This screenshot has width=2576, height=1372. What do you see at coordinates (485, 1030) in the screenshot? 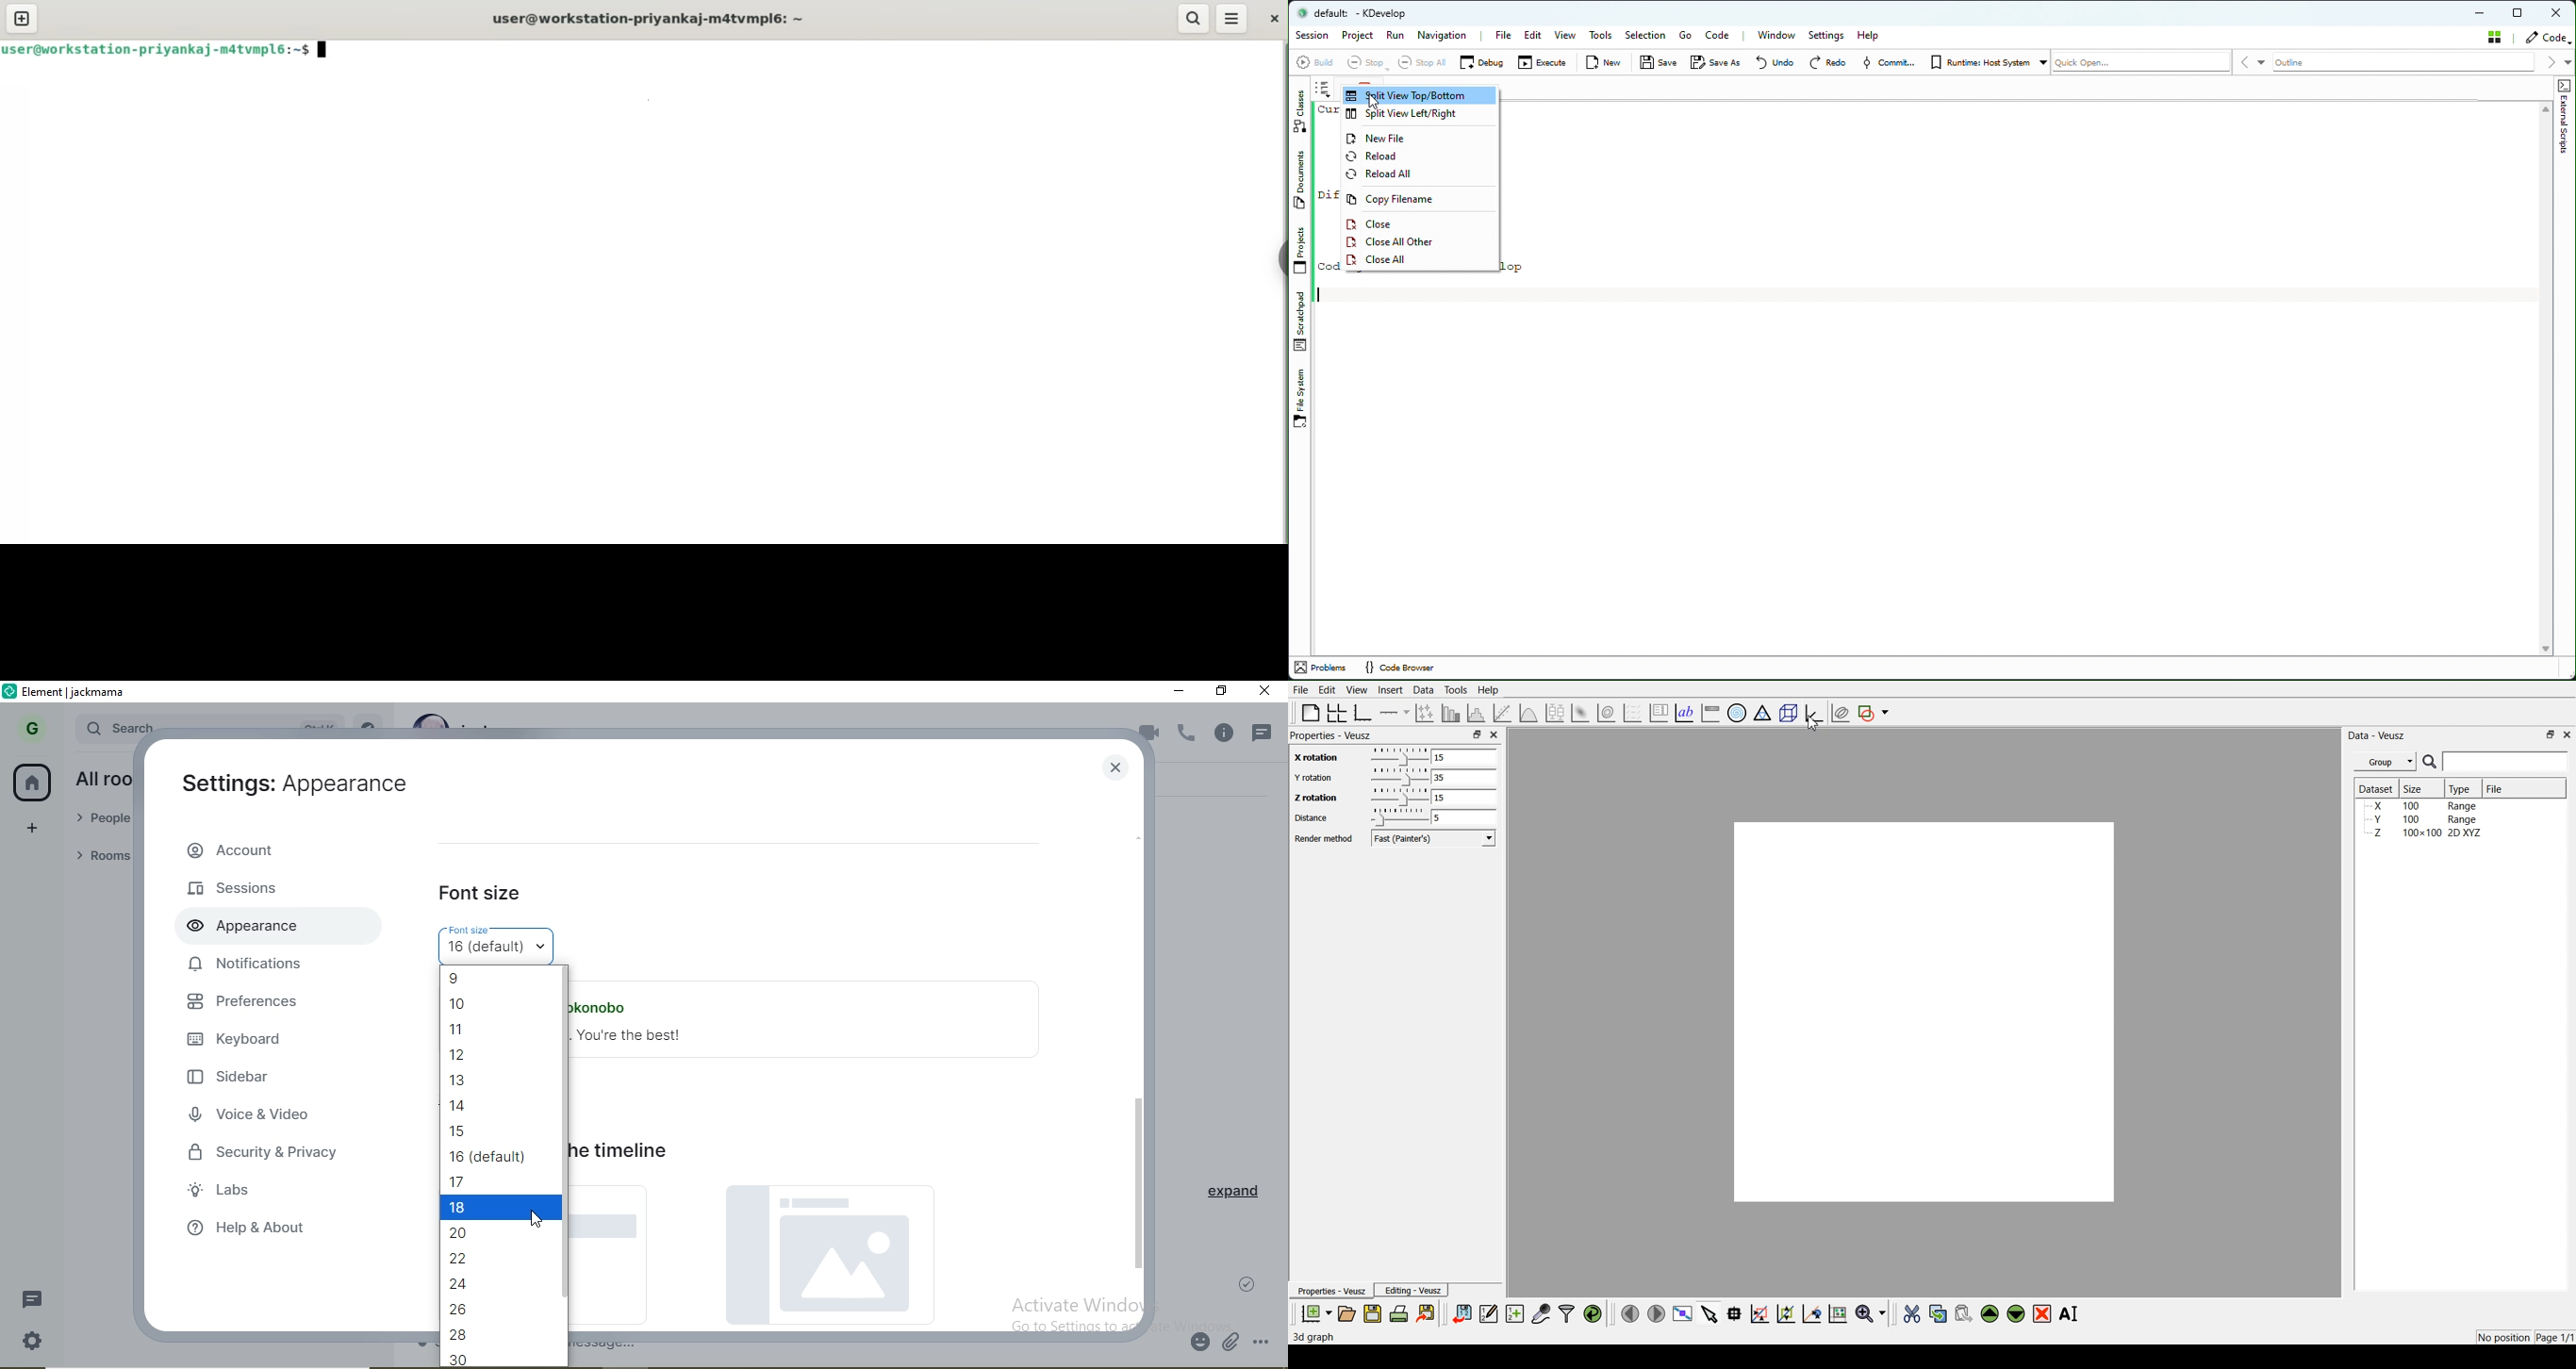
I see `| 1` at bounding box center [485, 1030].